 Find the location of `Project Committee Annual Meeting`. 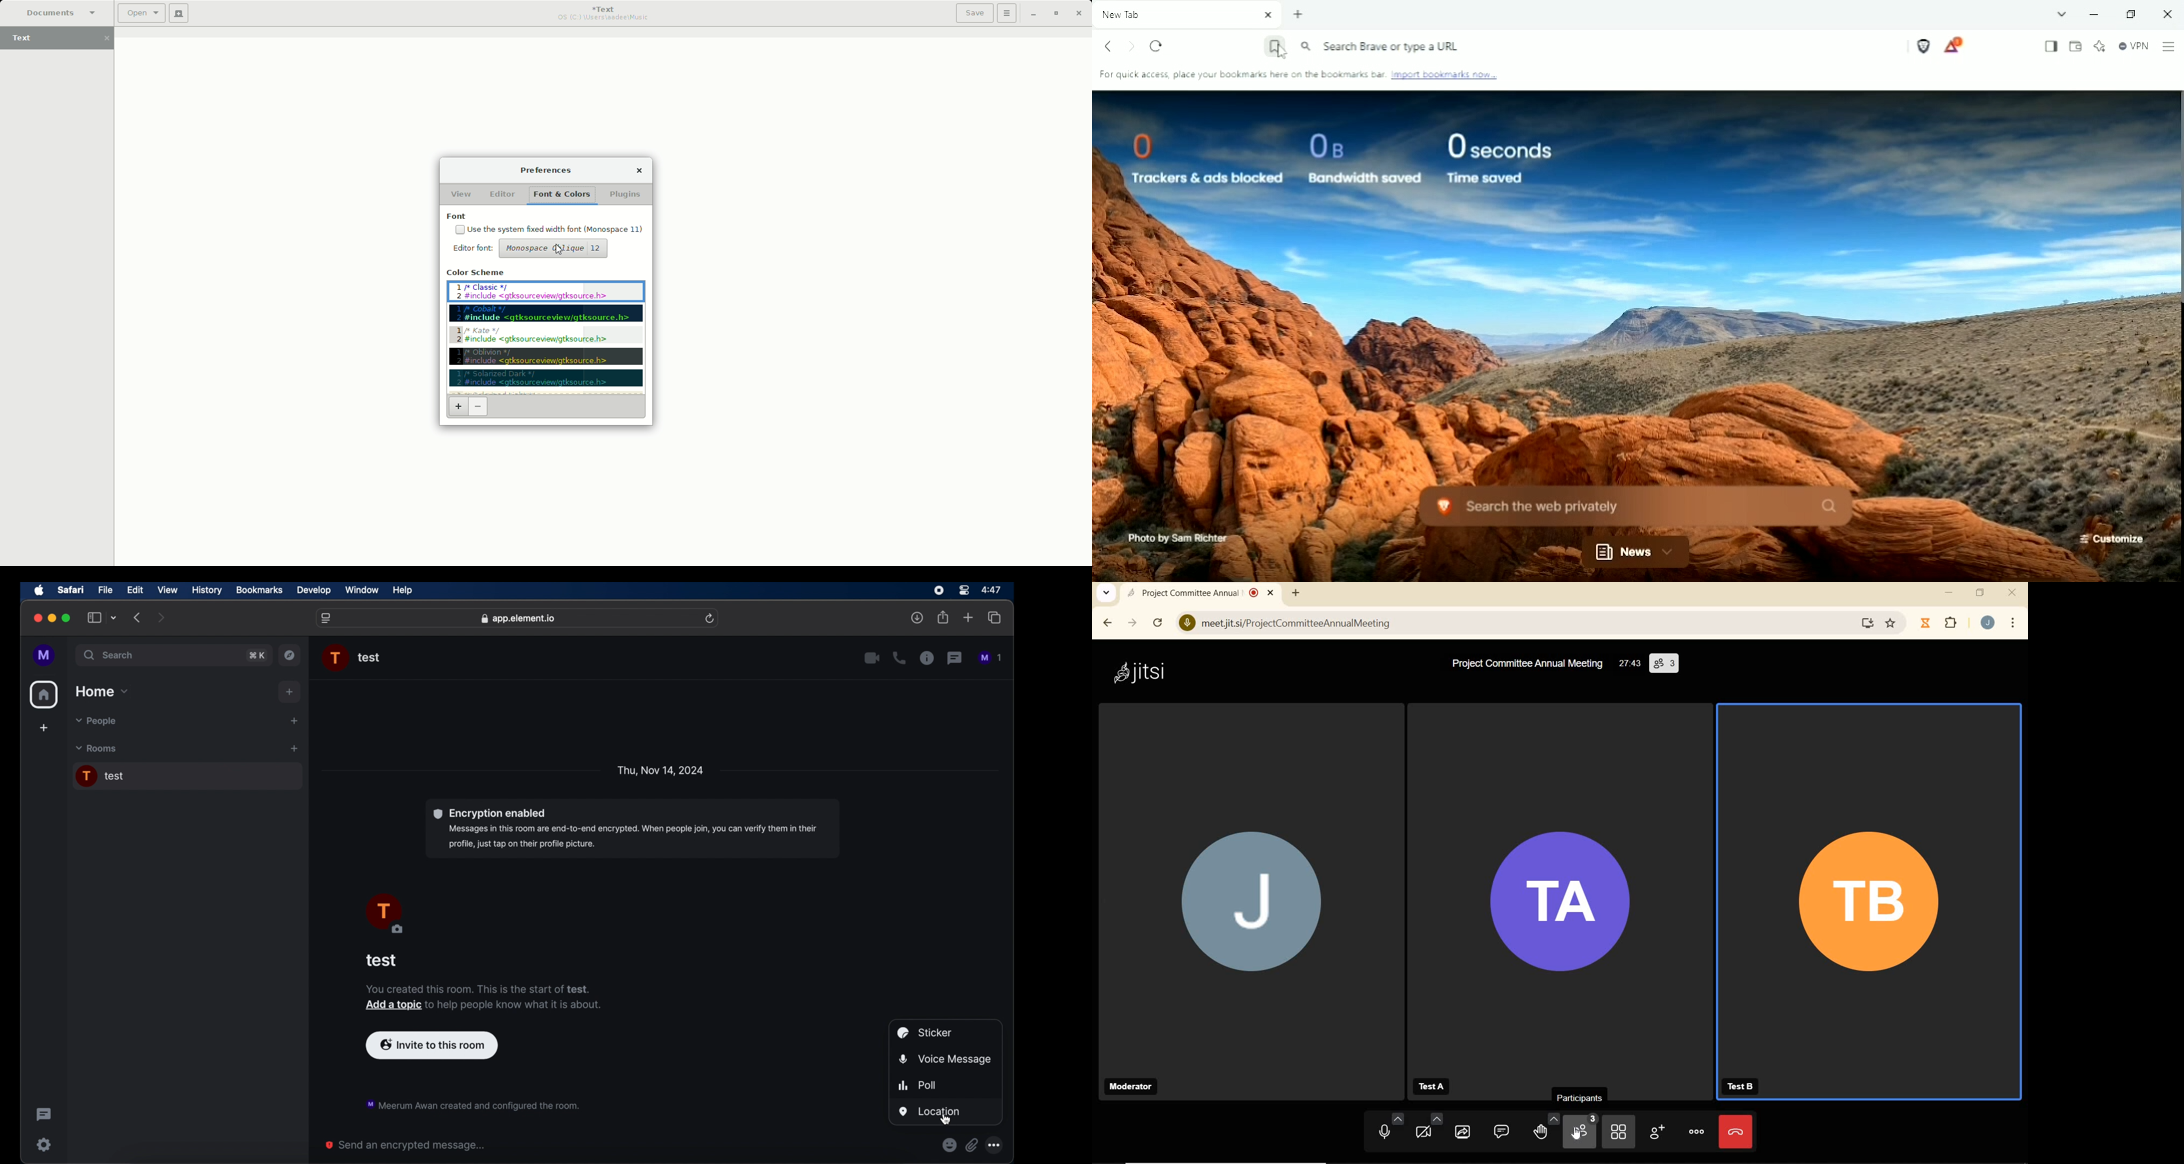

Project Committee Annual Meeting is located at coordinates (1521, 663).